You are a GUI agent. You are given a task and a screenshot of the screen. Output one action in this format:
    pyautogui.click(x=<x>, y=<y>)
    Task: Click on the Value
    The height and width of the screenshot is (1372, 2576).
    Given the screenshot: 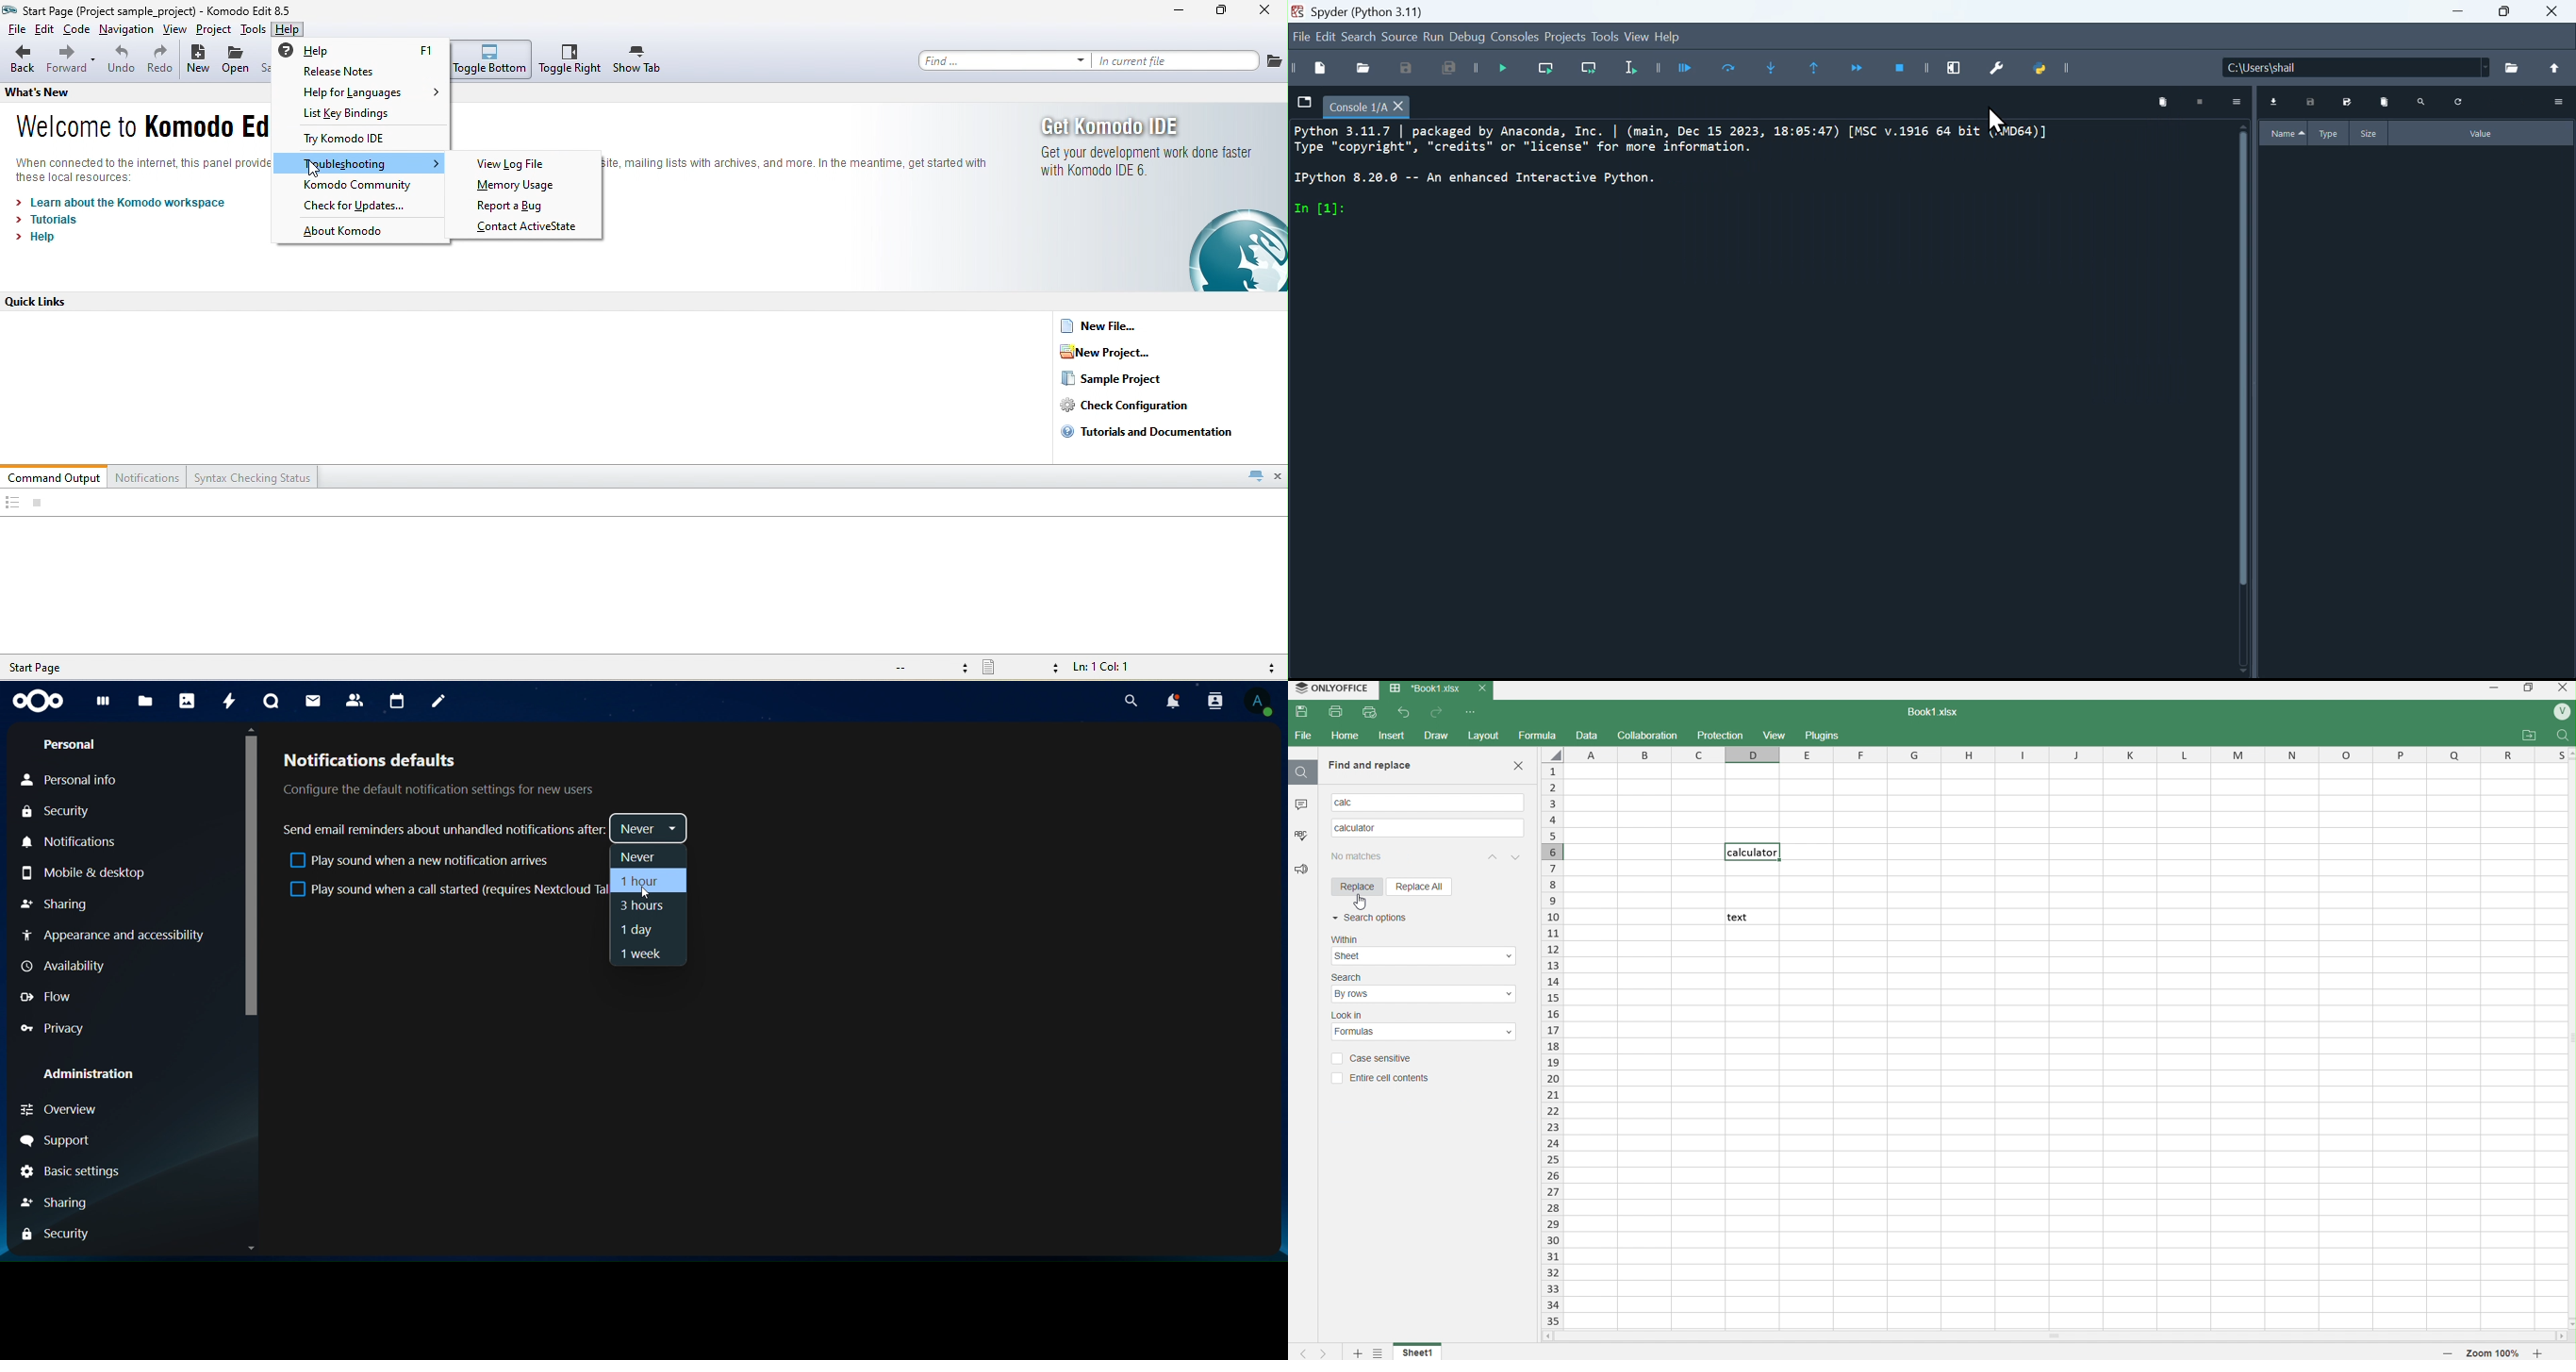 What is the action you would take?
    pyautogui.click(x=1442, y=1110)
    